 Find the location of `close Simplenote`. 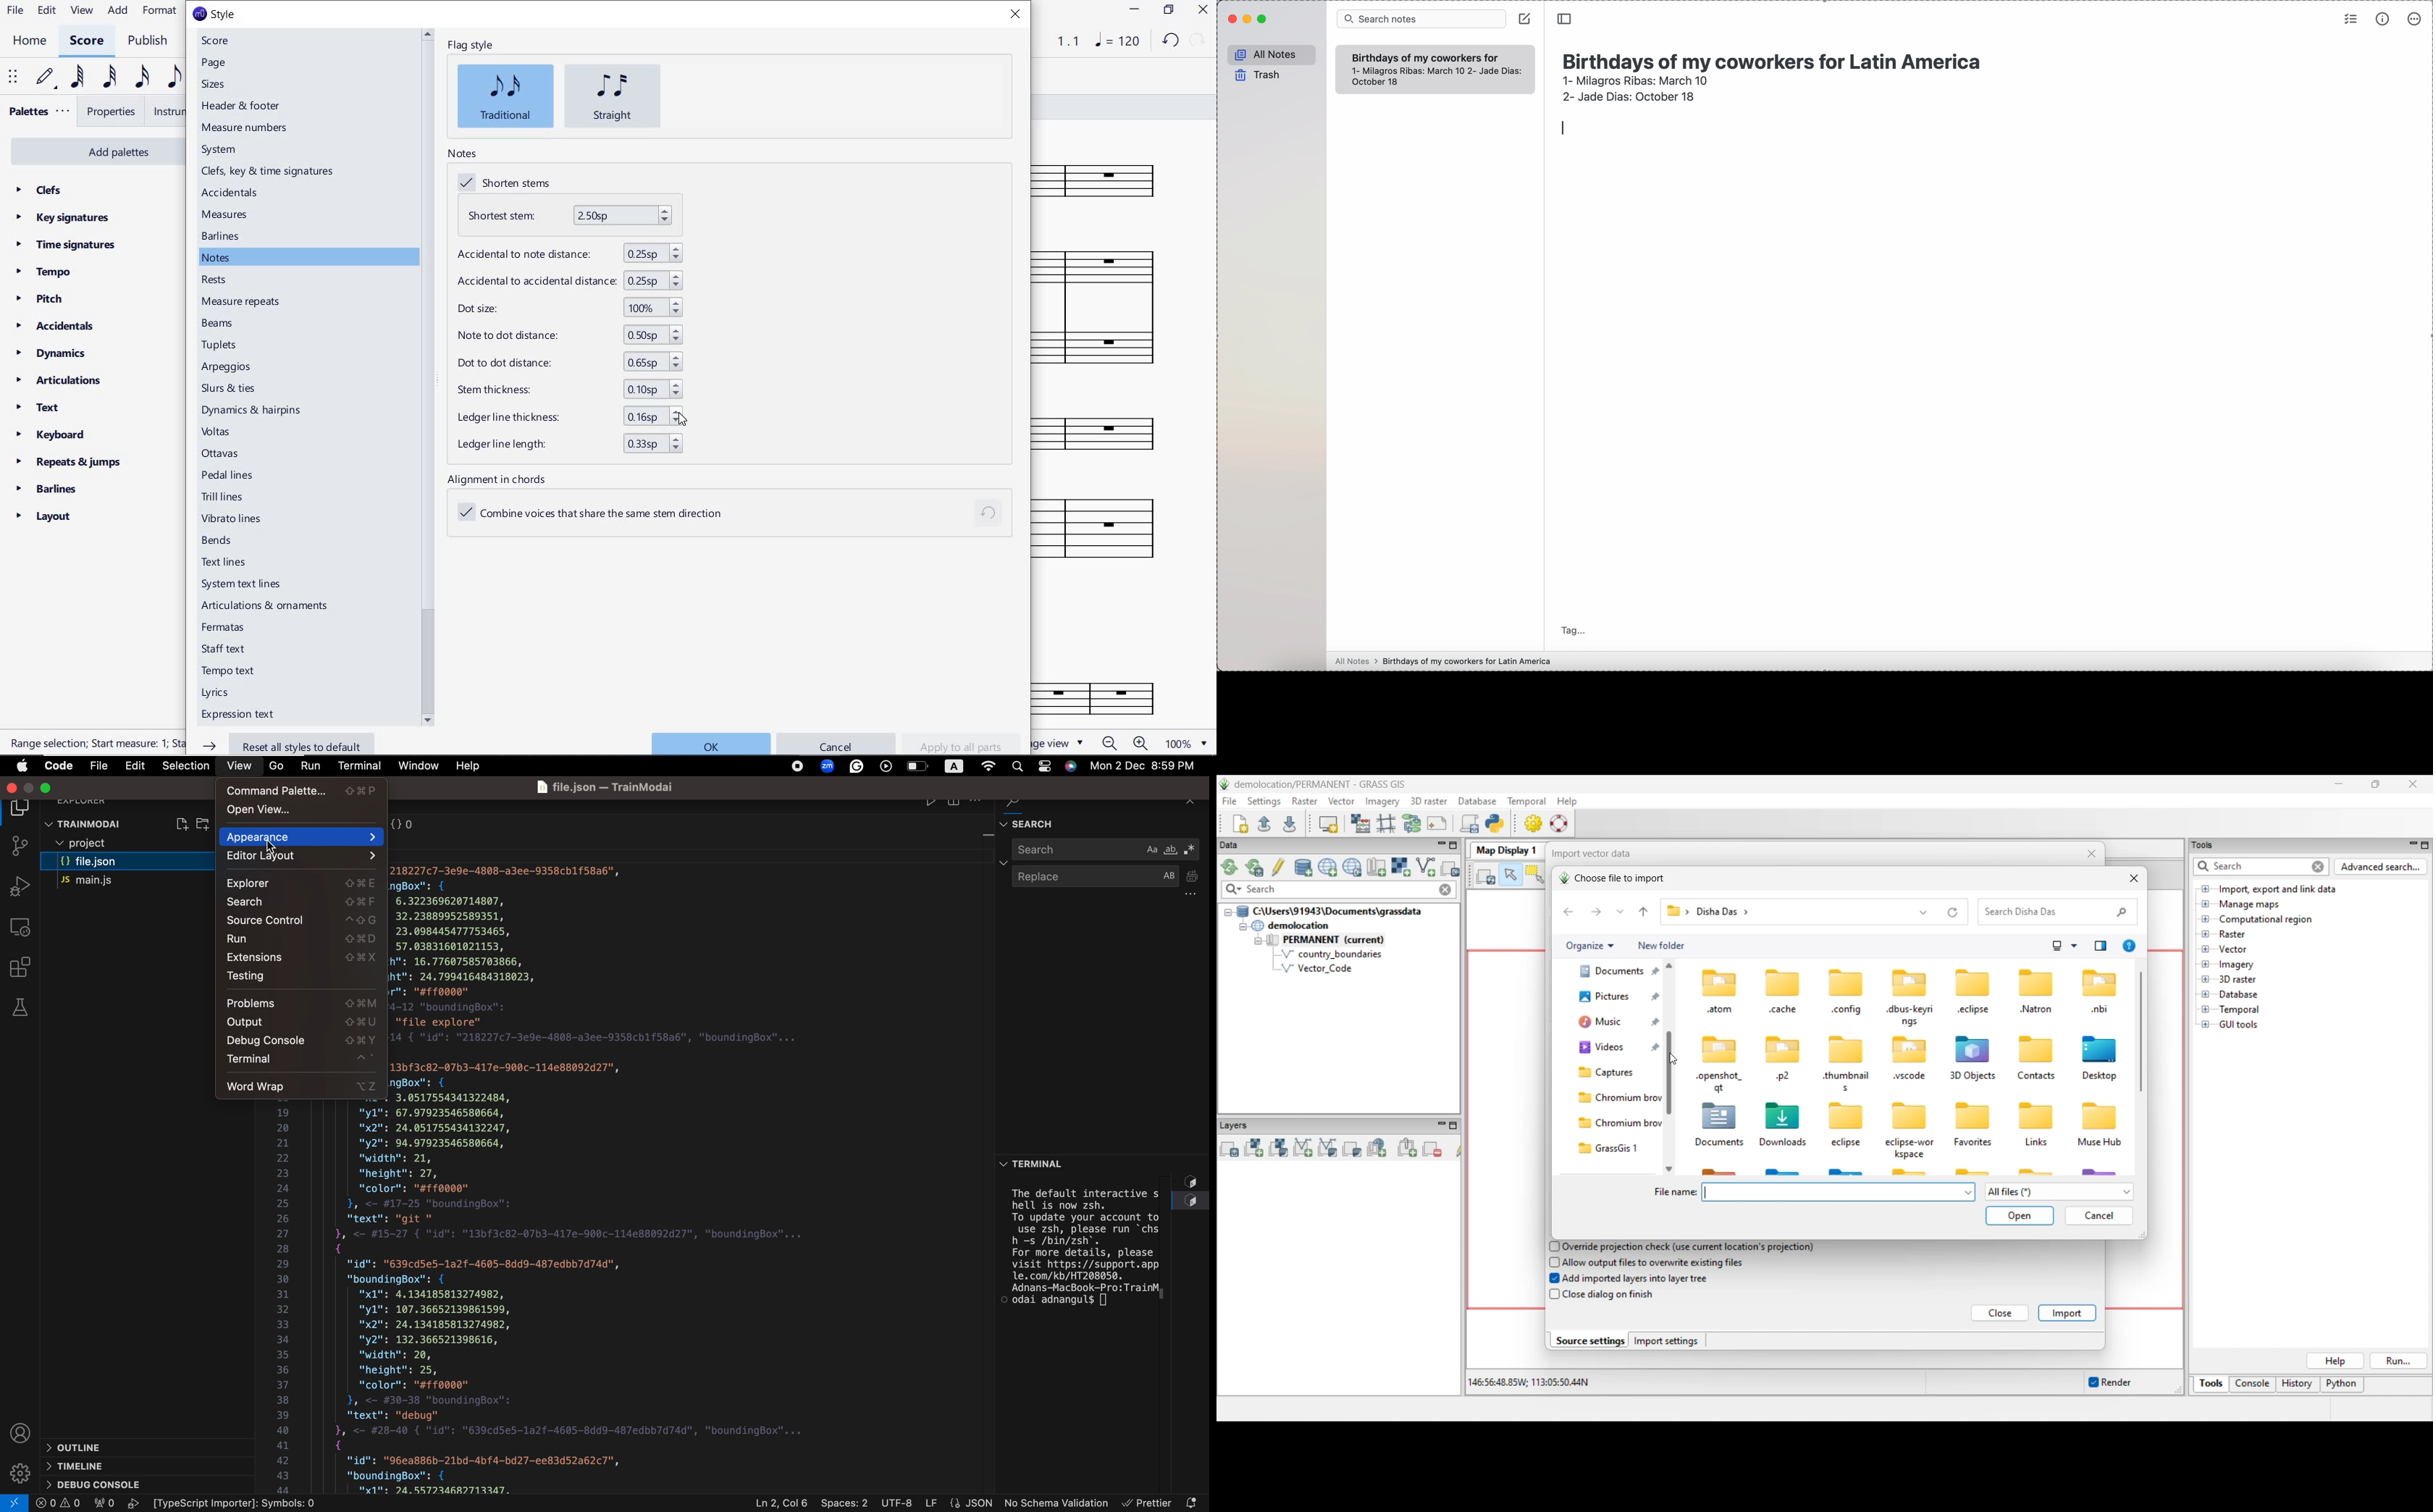

close Simplenote is located at coordinates (1231, 19).